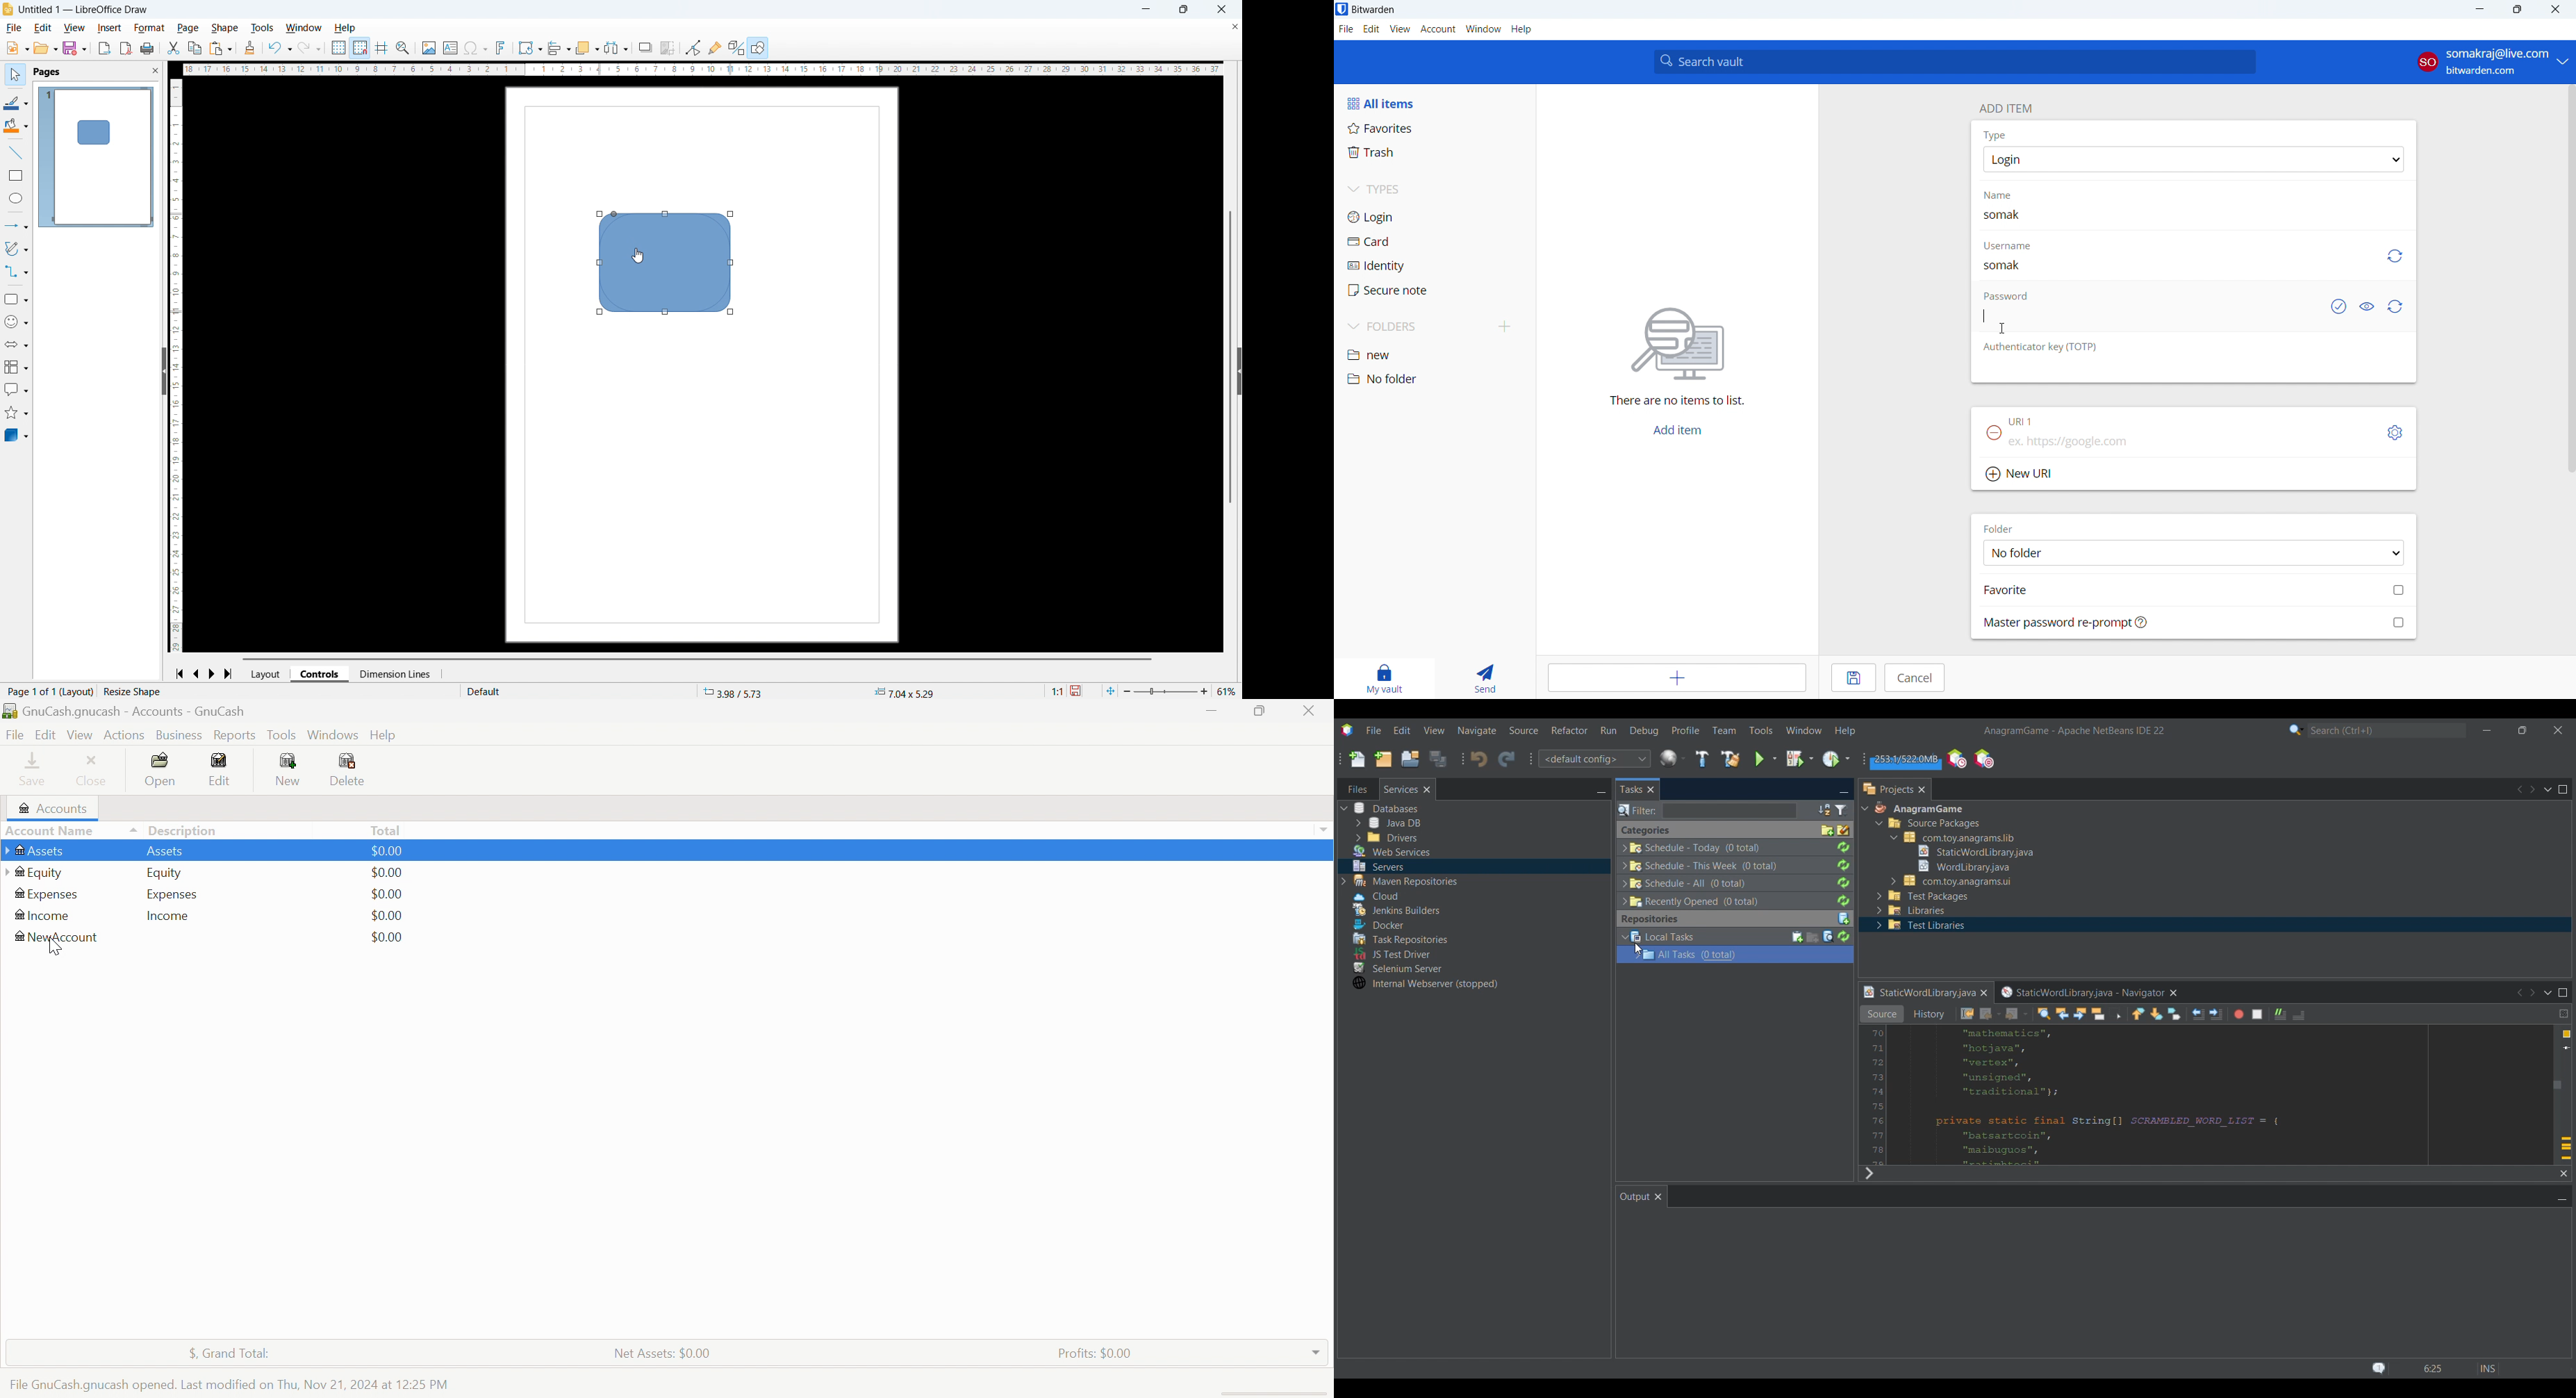  I want to click on Copy , so click(194, 48).